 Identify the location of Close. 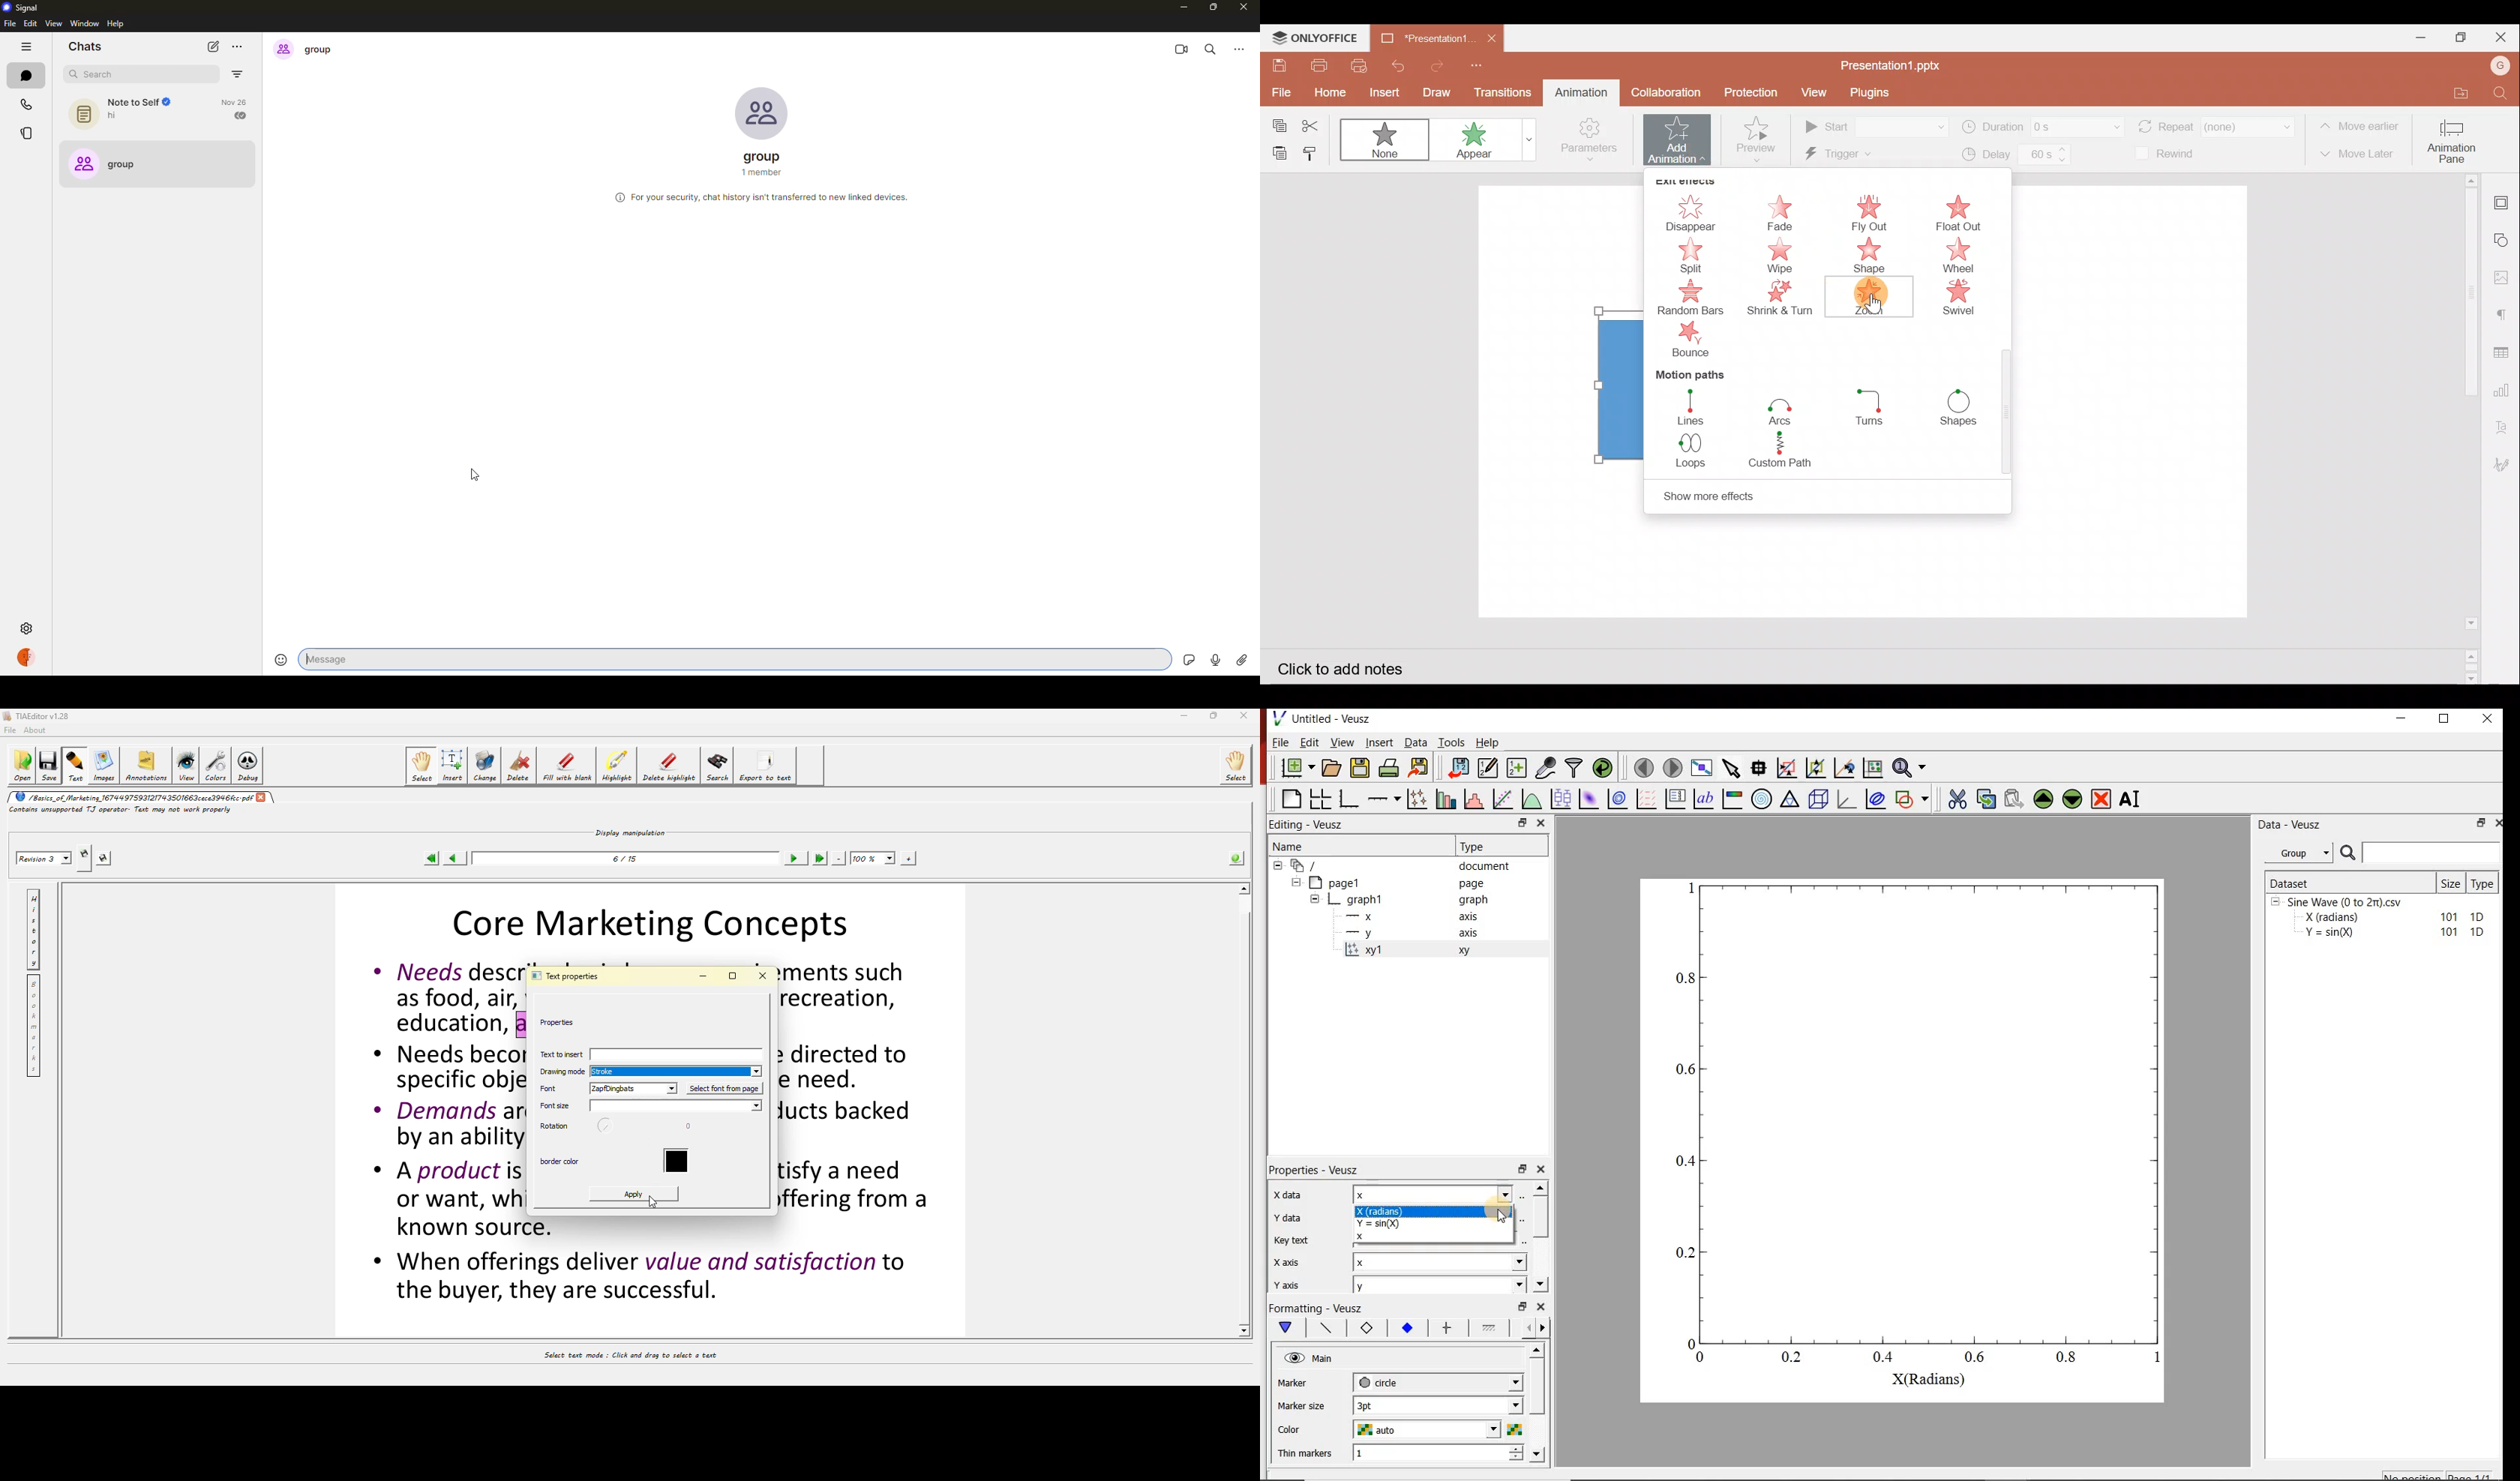
(2489, 718).